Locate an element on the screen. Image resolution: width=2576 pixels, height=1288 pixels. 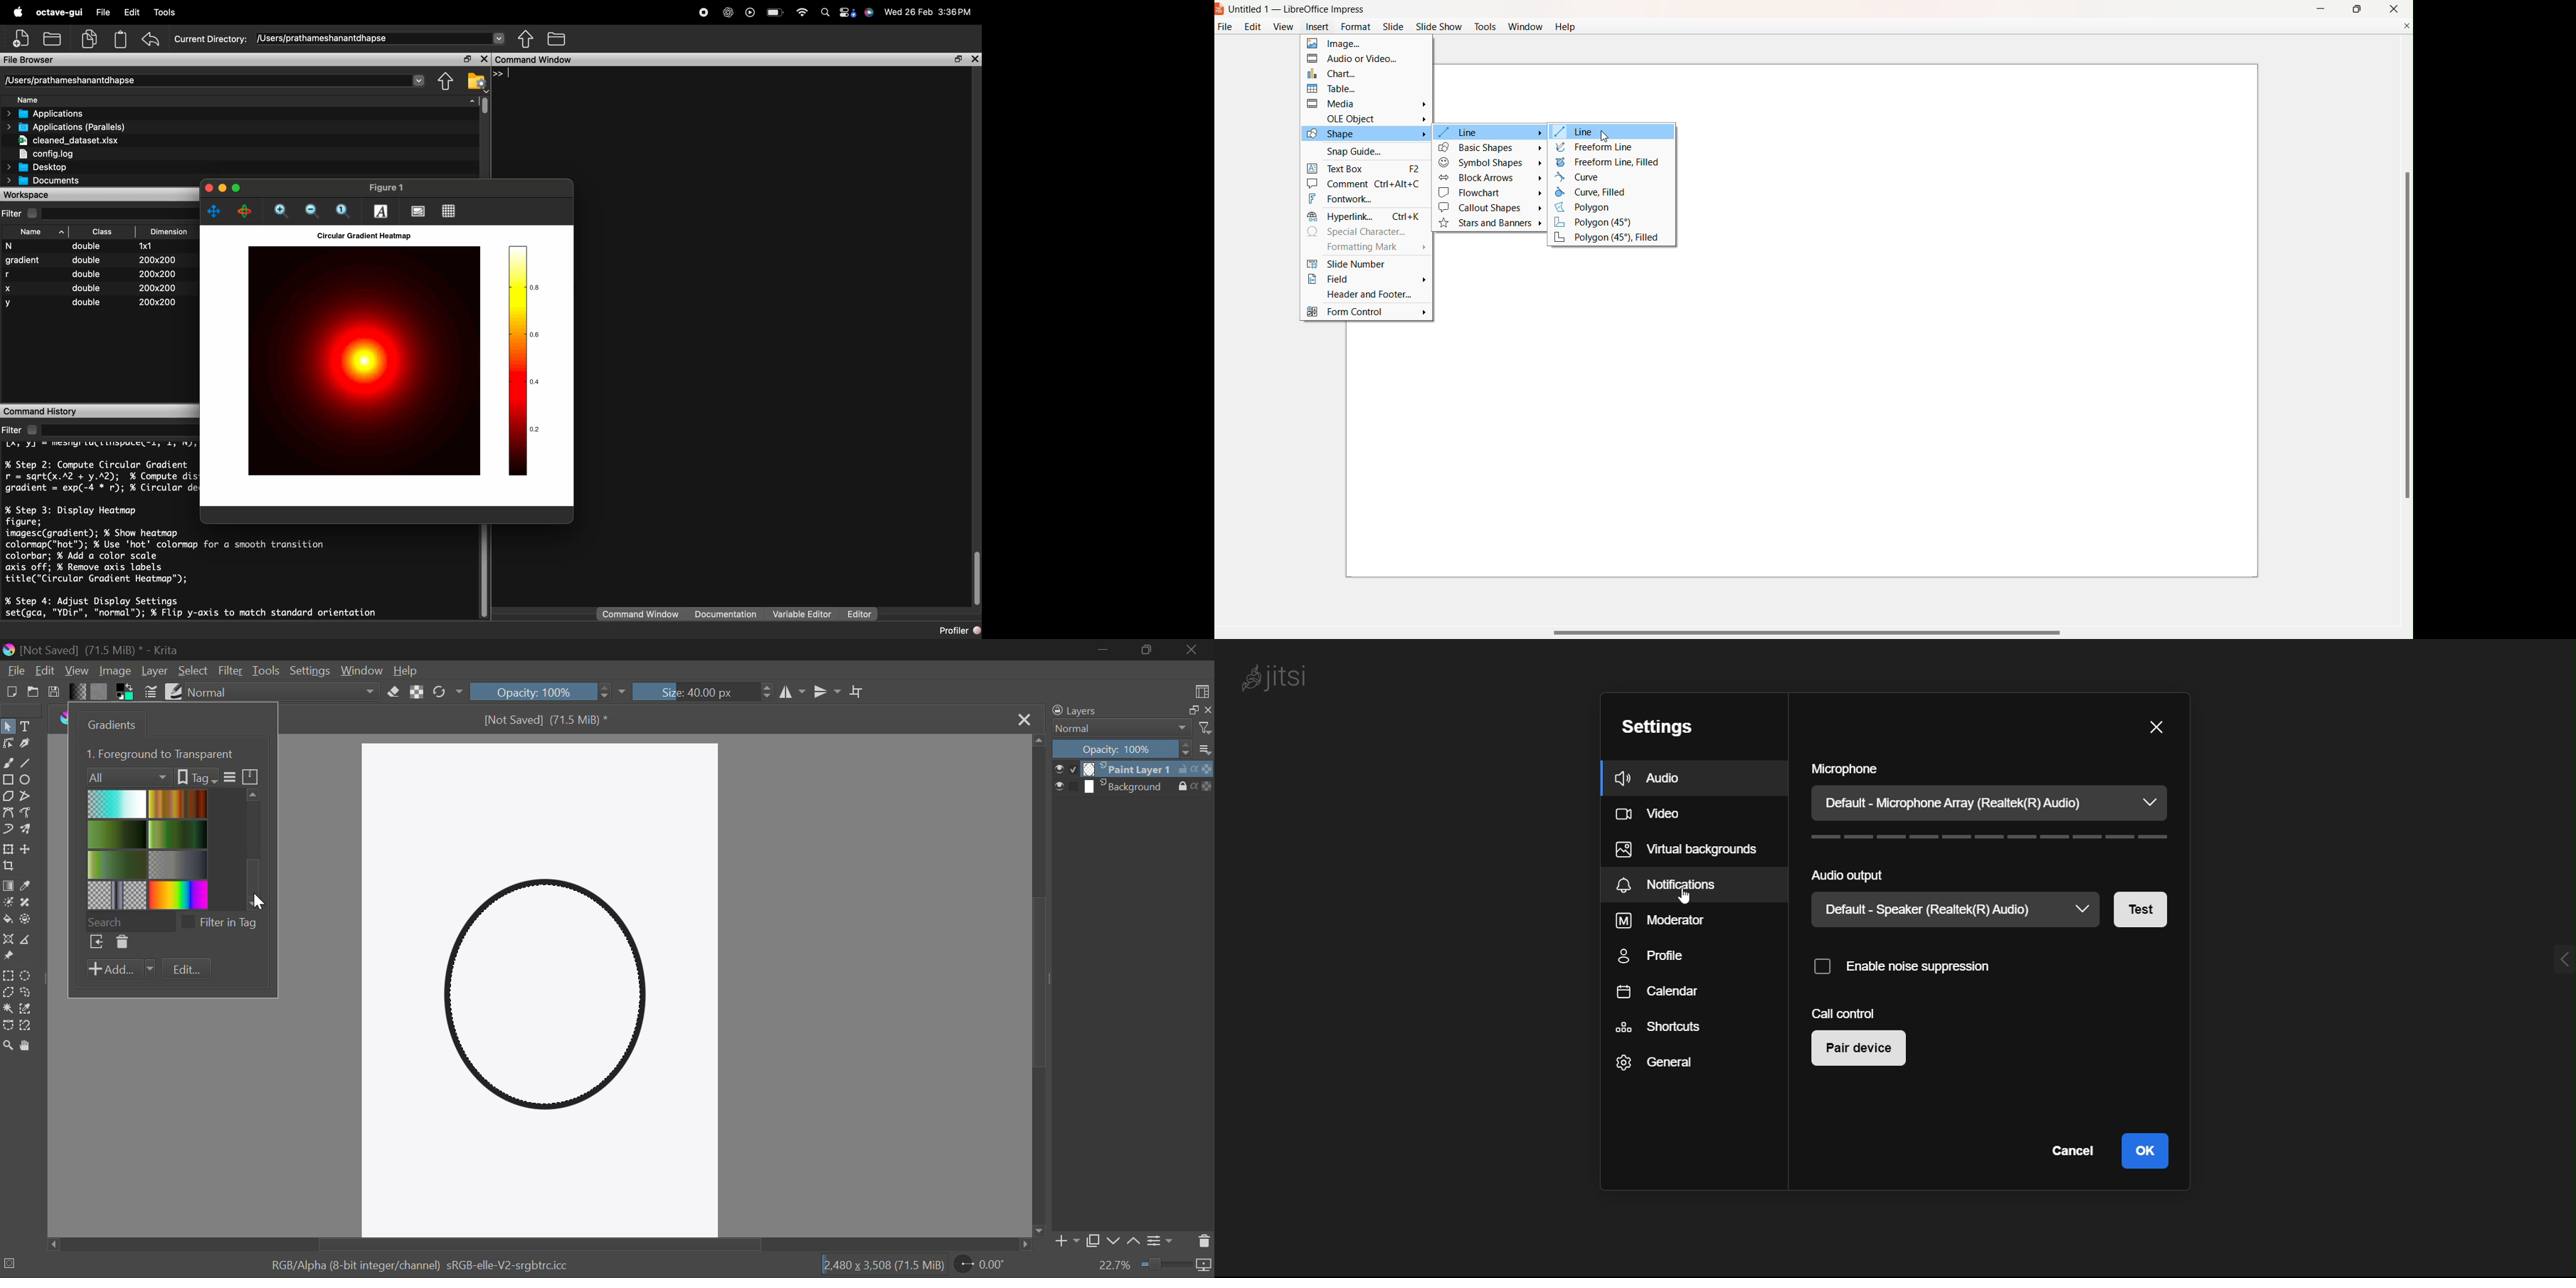
Comment Ctrl+Alt+C is located at coordinates (1366, 184).